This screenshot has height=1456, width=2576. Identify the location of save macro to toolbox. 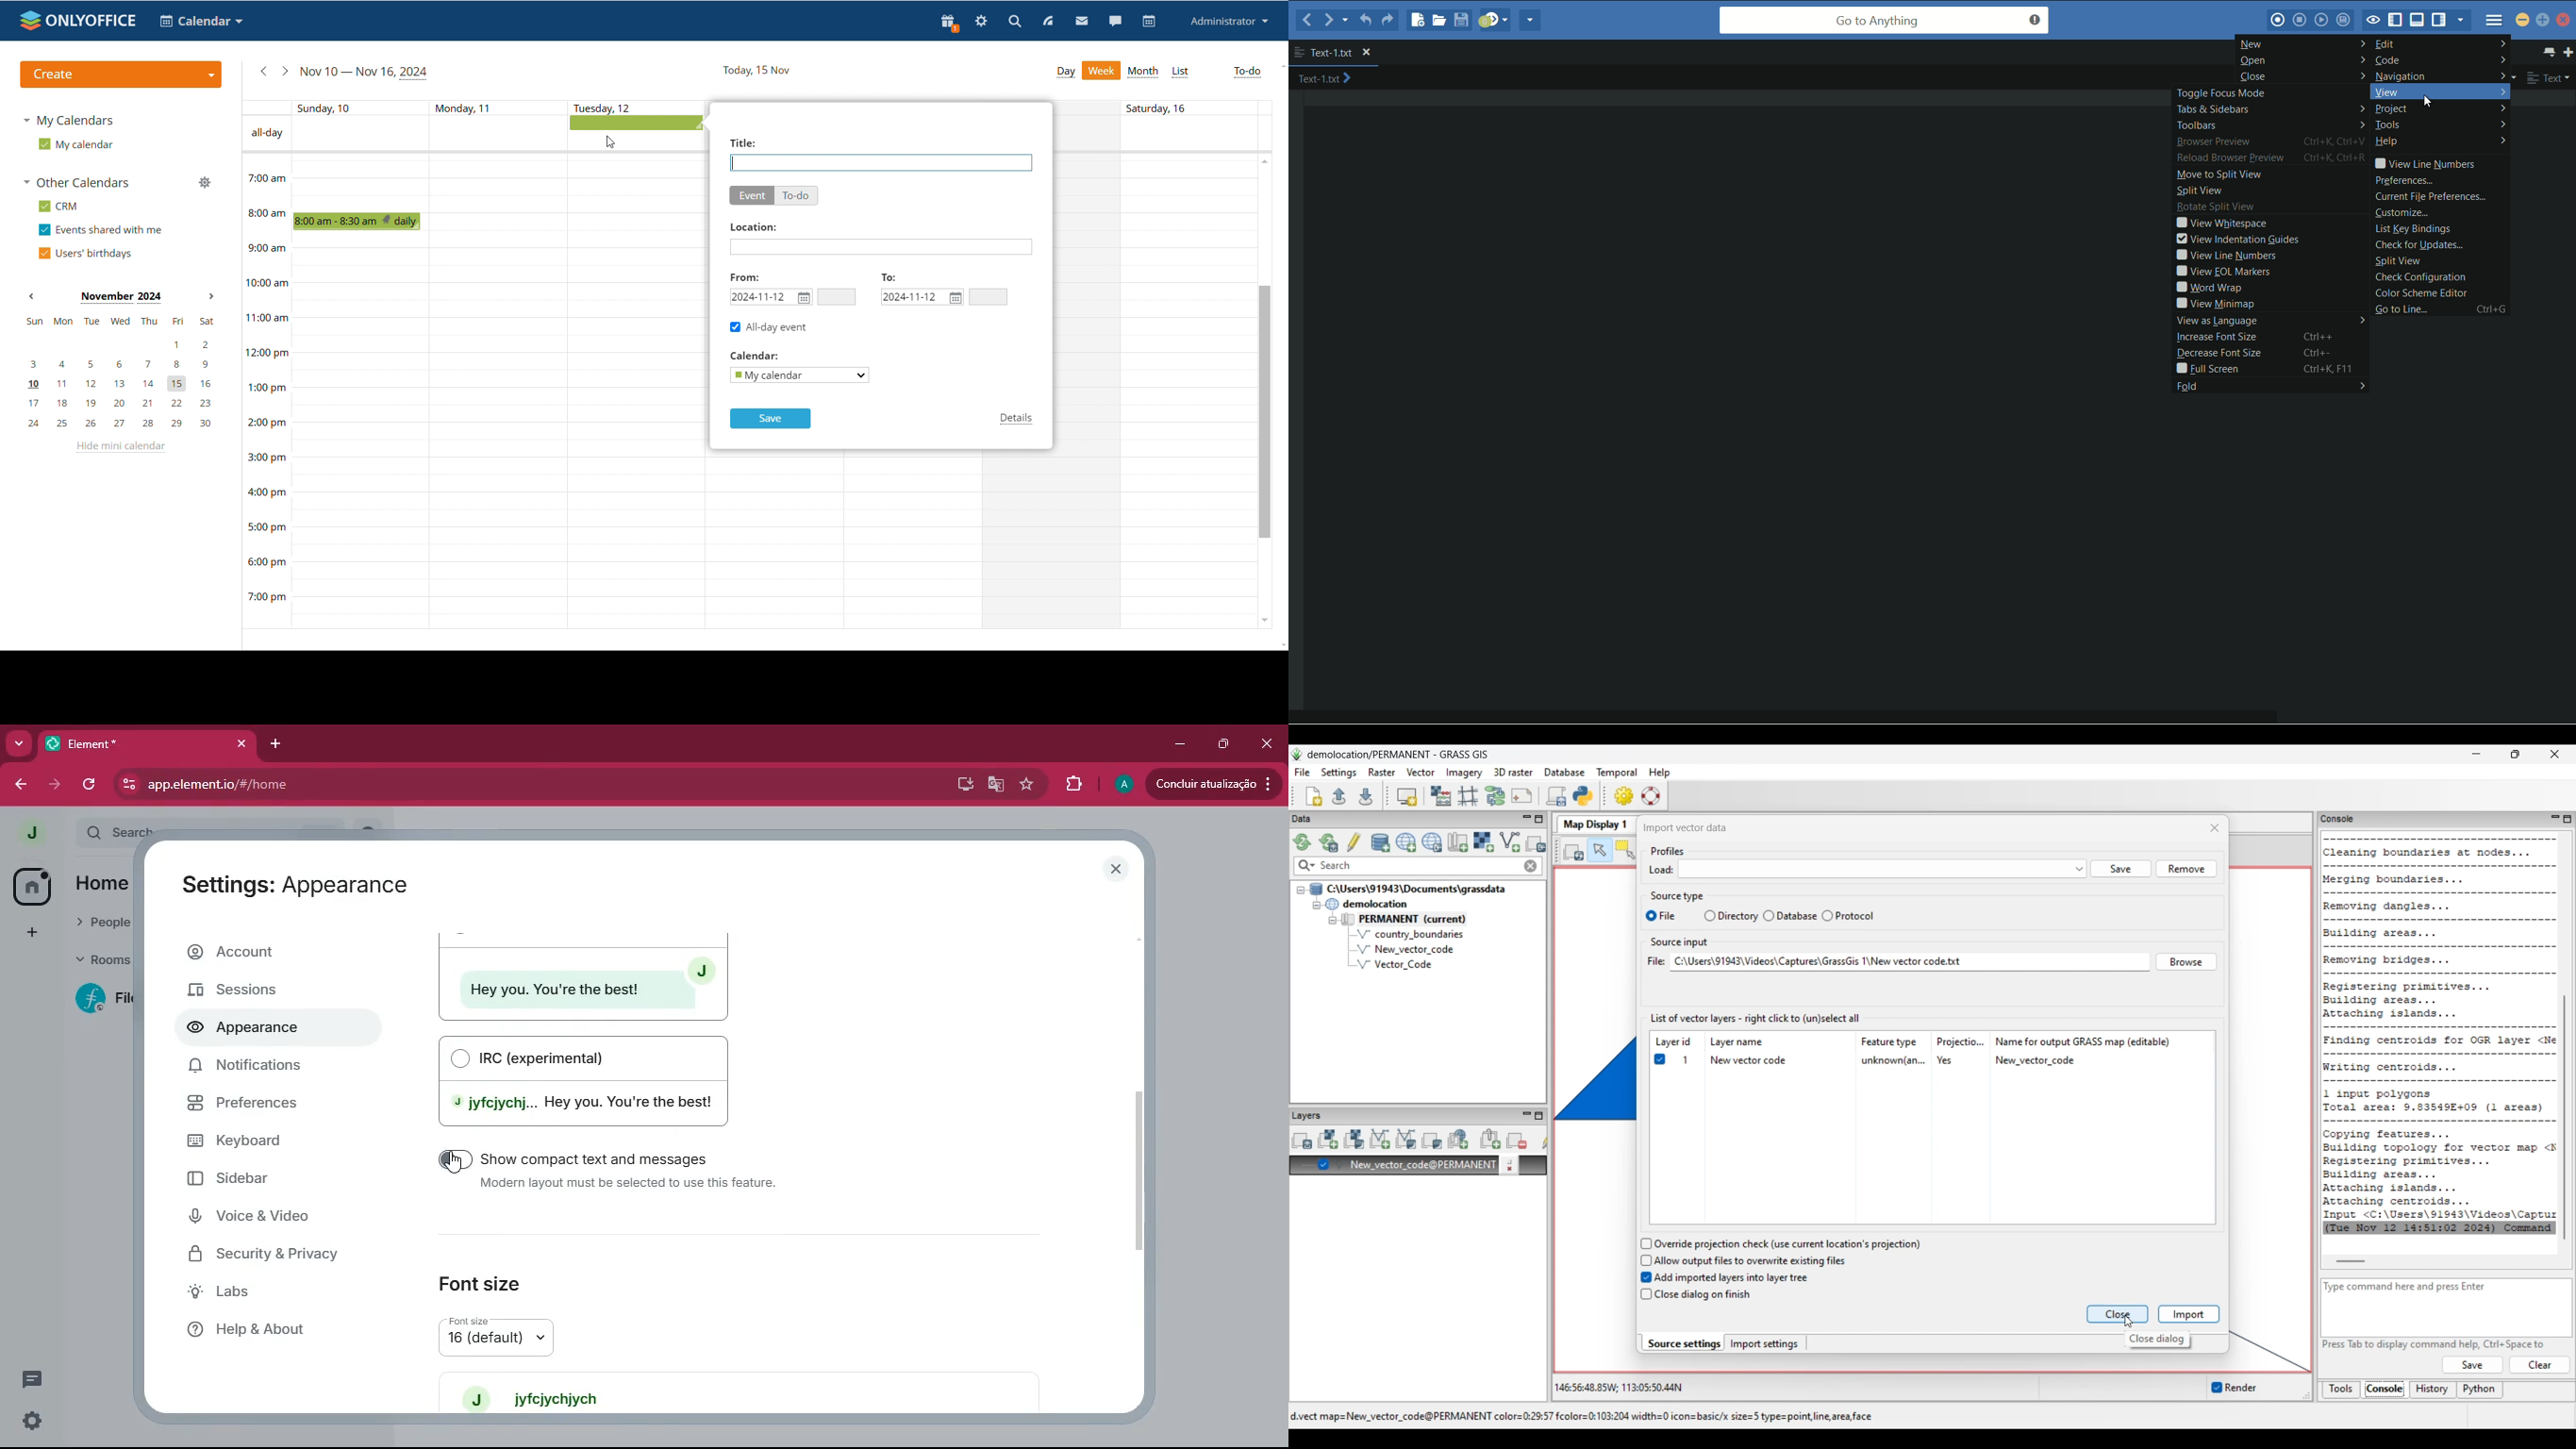
(2348, 19).